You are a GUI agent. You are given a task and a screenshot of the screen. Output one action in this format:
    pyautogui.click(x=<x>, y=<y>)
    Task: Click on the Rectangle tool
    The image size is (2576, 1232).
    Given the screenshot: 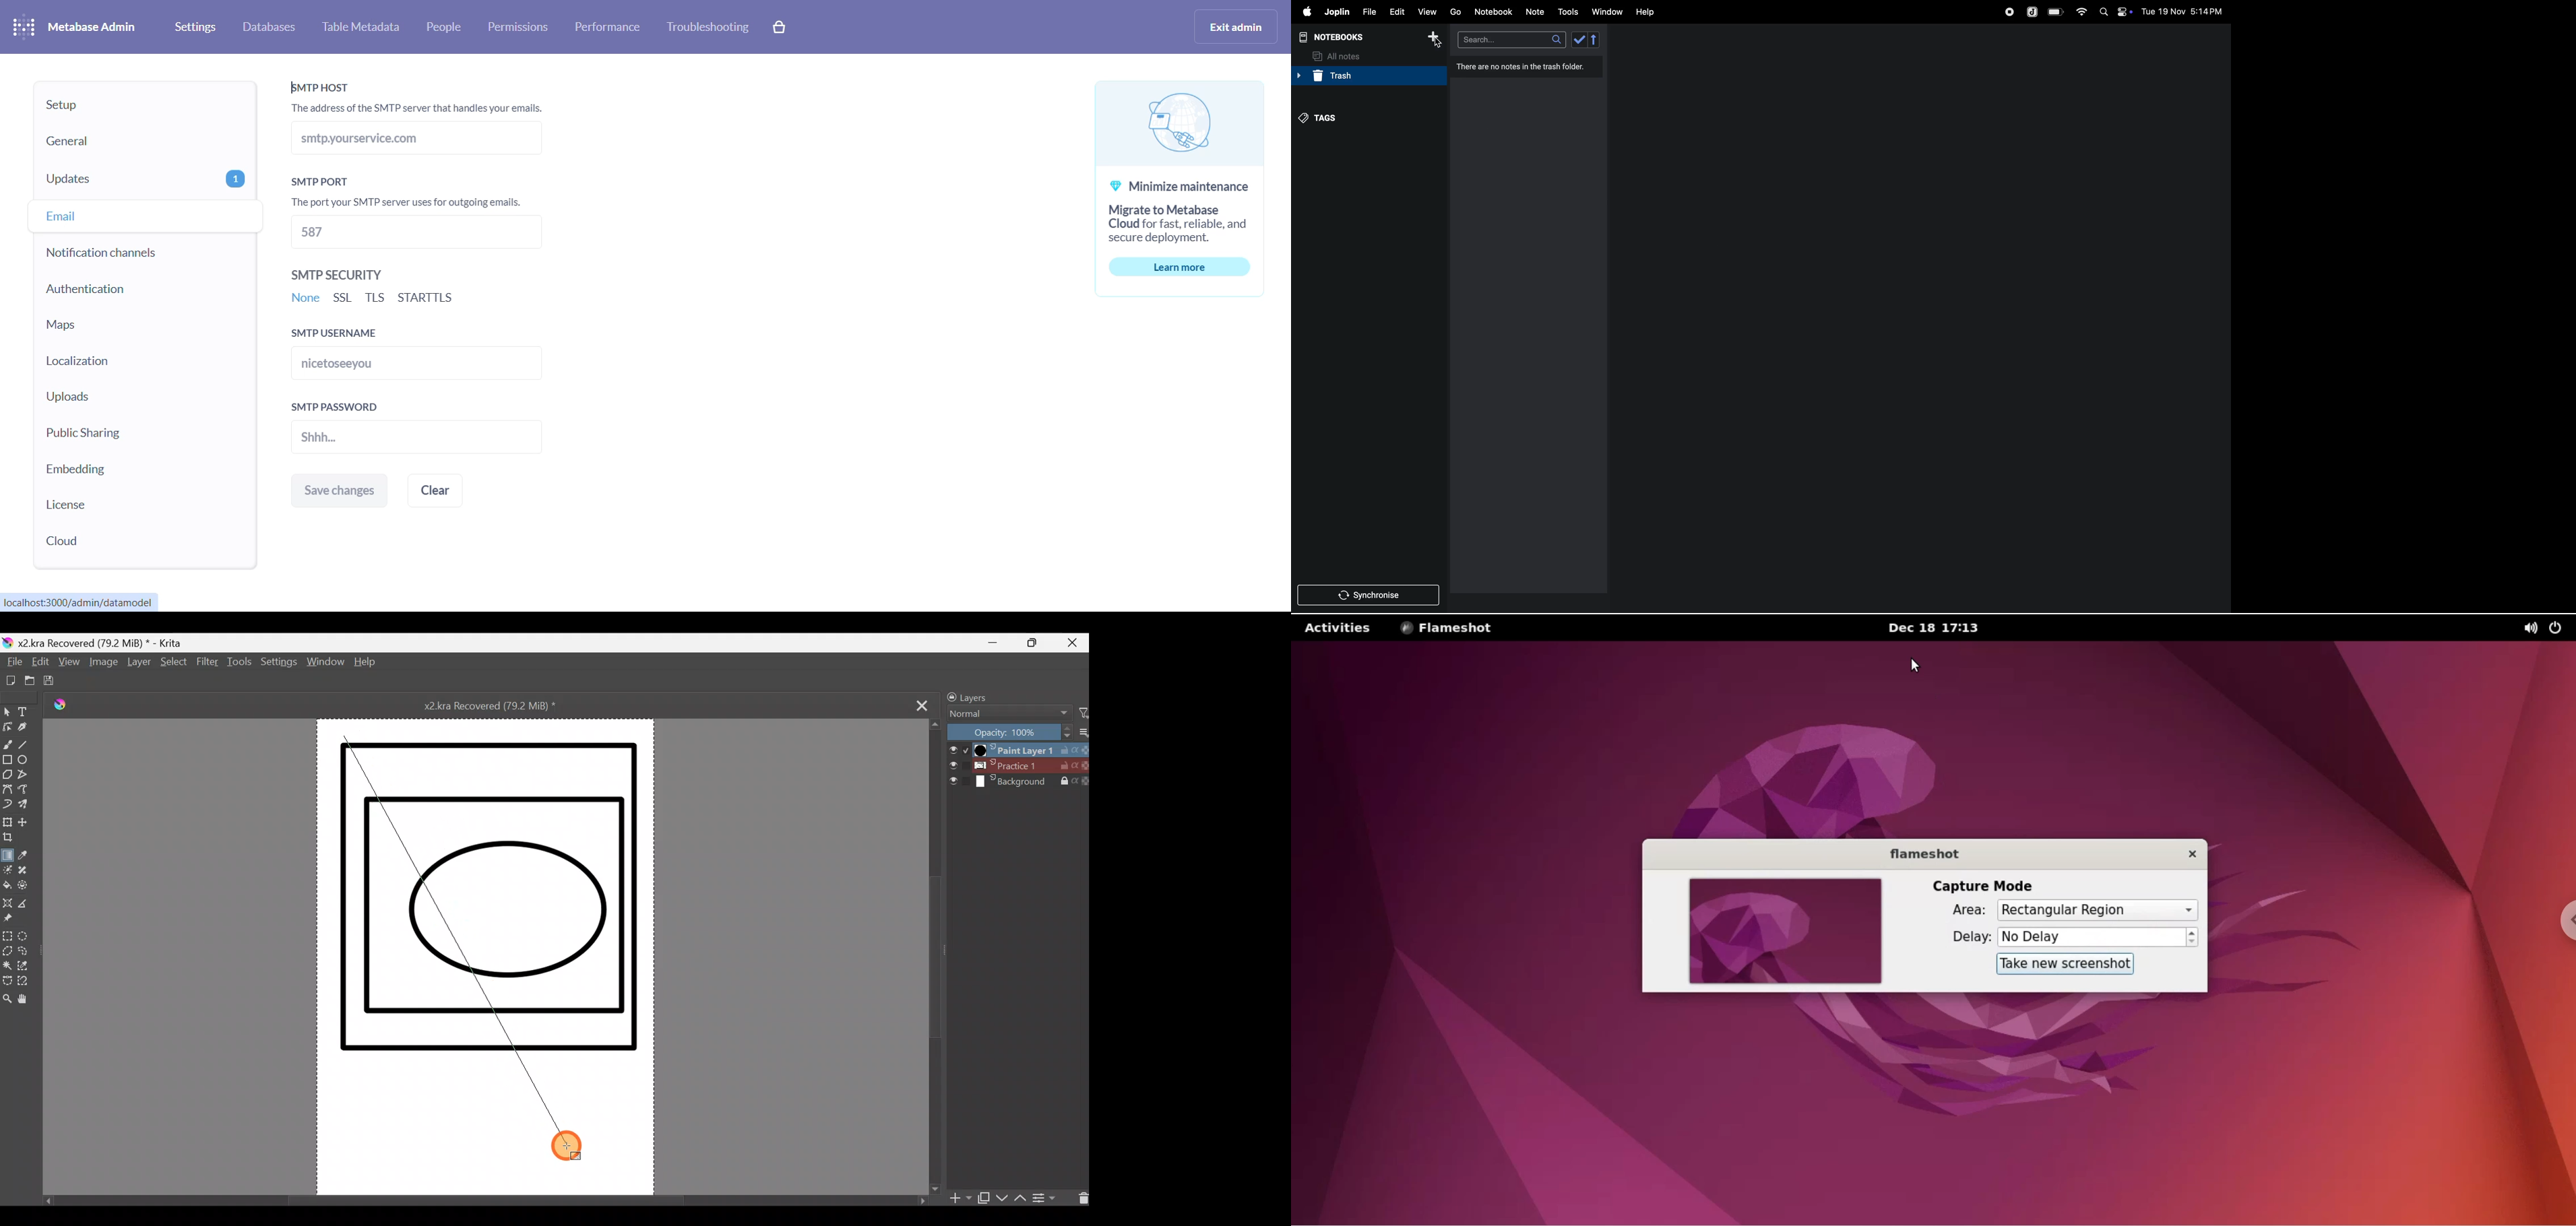 What is the action you would take?
    pyautogui.click(x=7, y=761)
    